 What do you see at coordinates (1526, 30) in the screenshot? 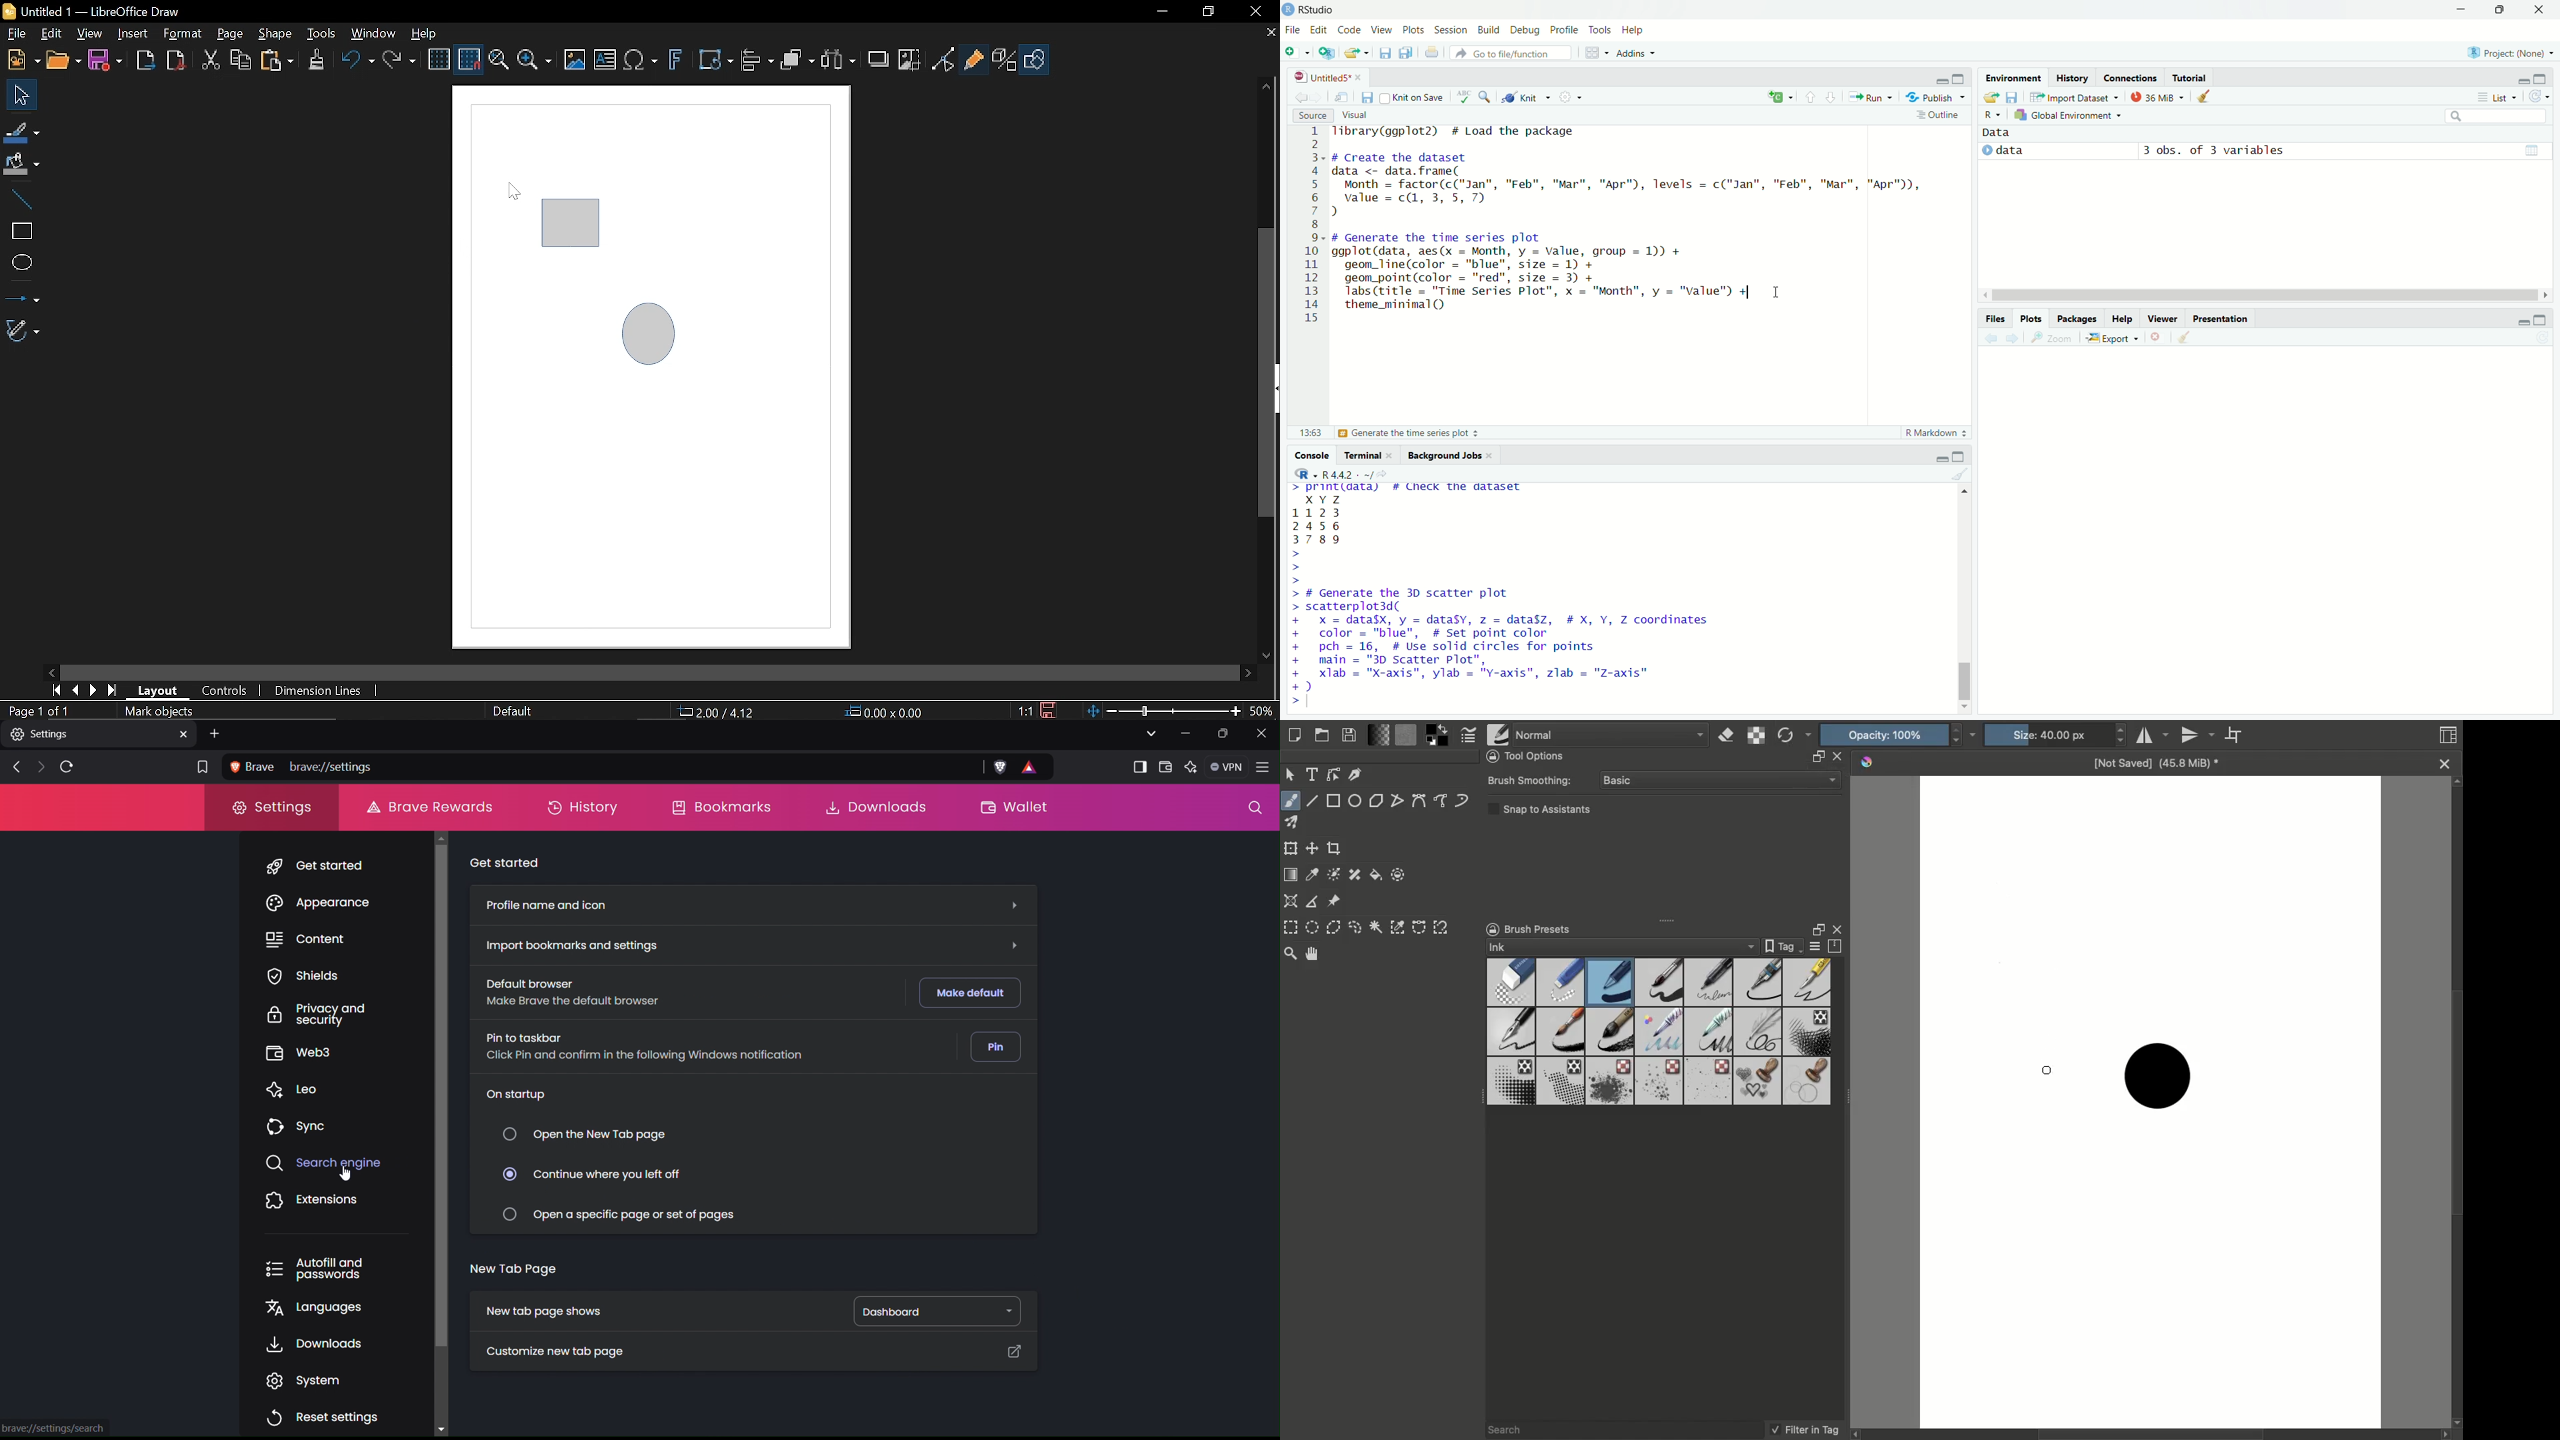
I see `debug` at bounding box center [1526, 30].